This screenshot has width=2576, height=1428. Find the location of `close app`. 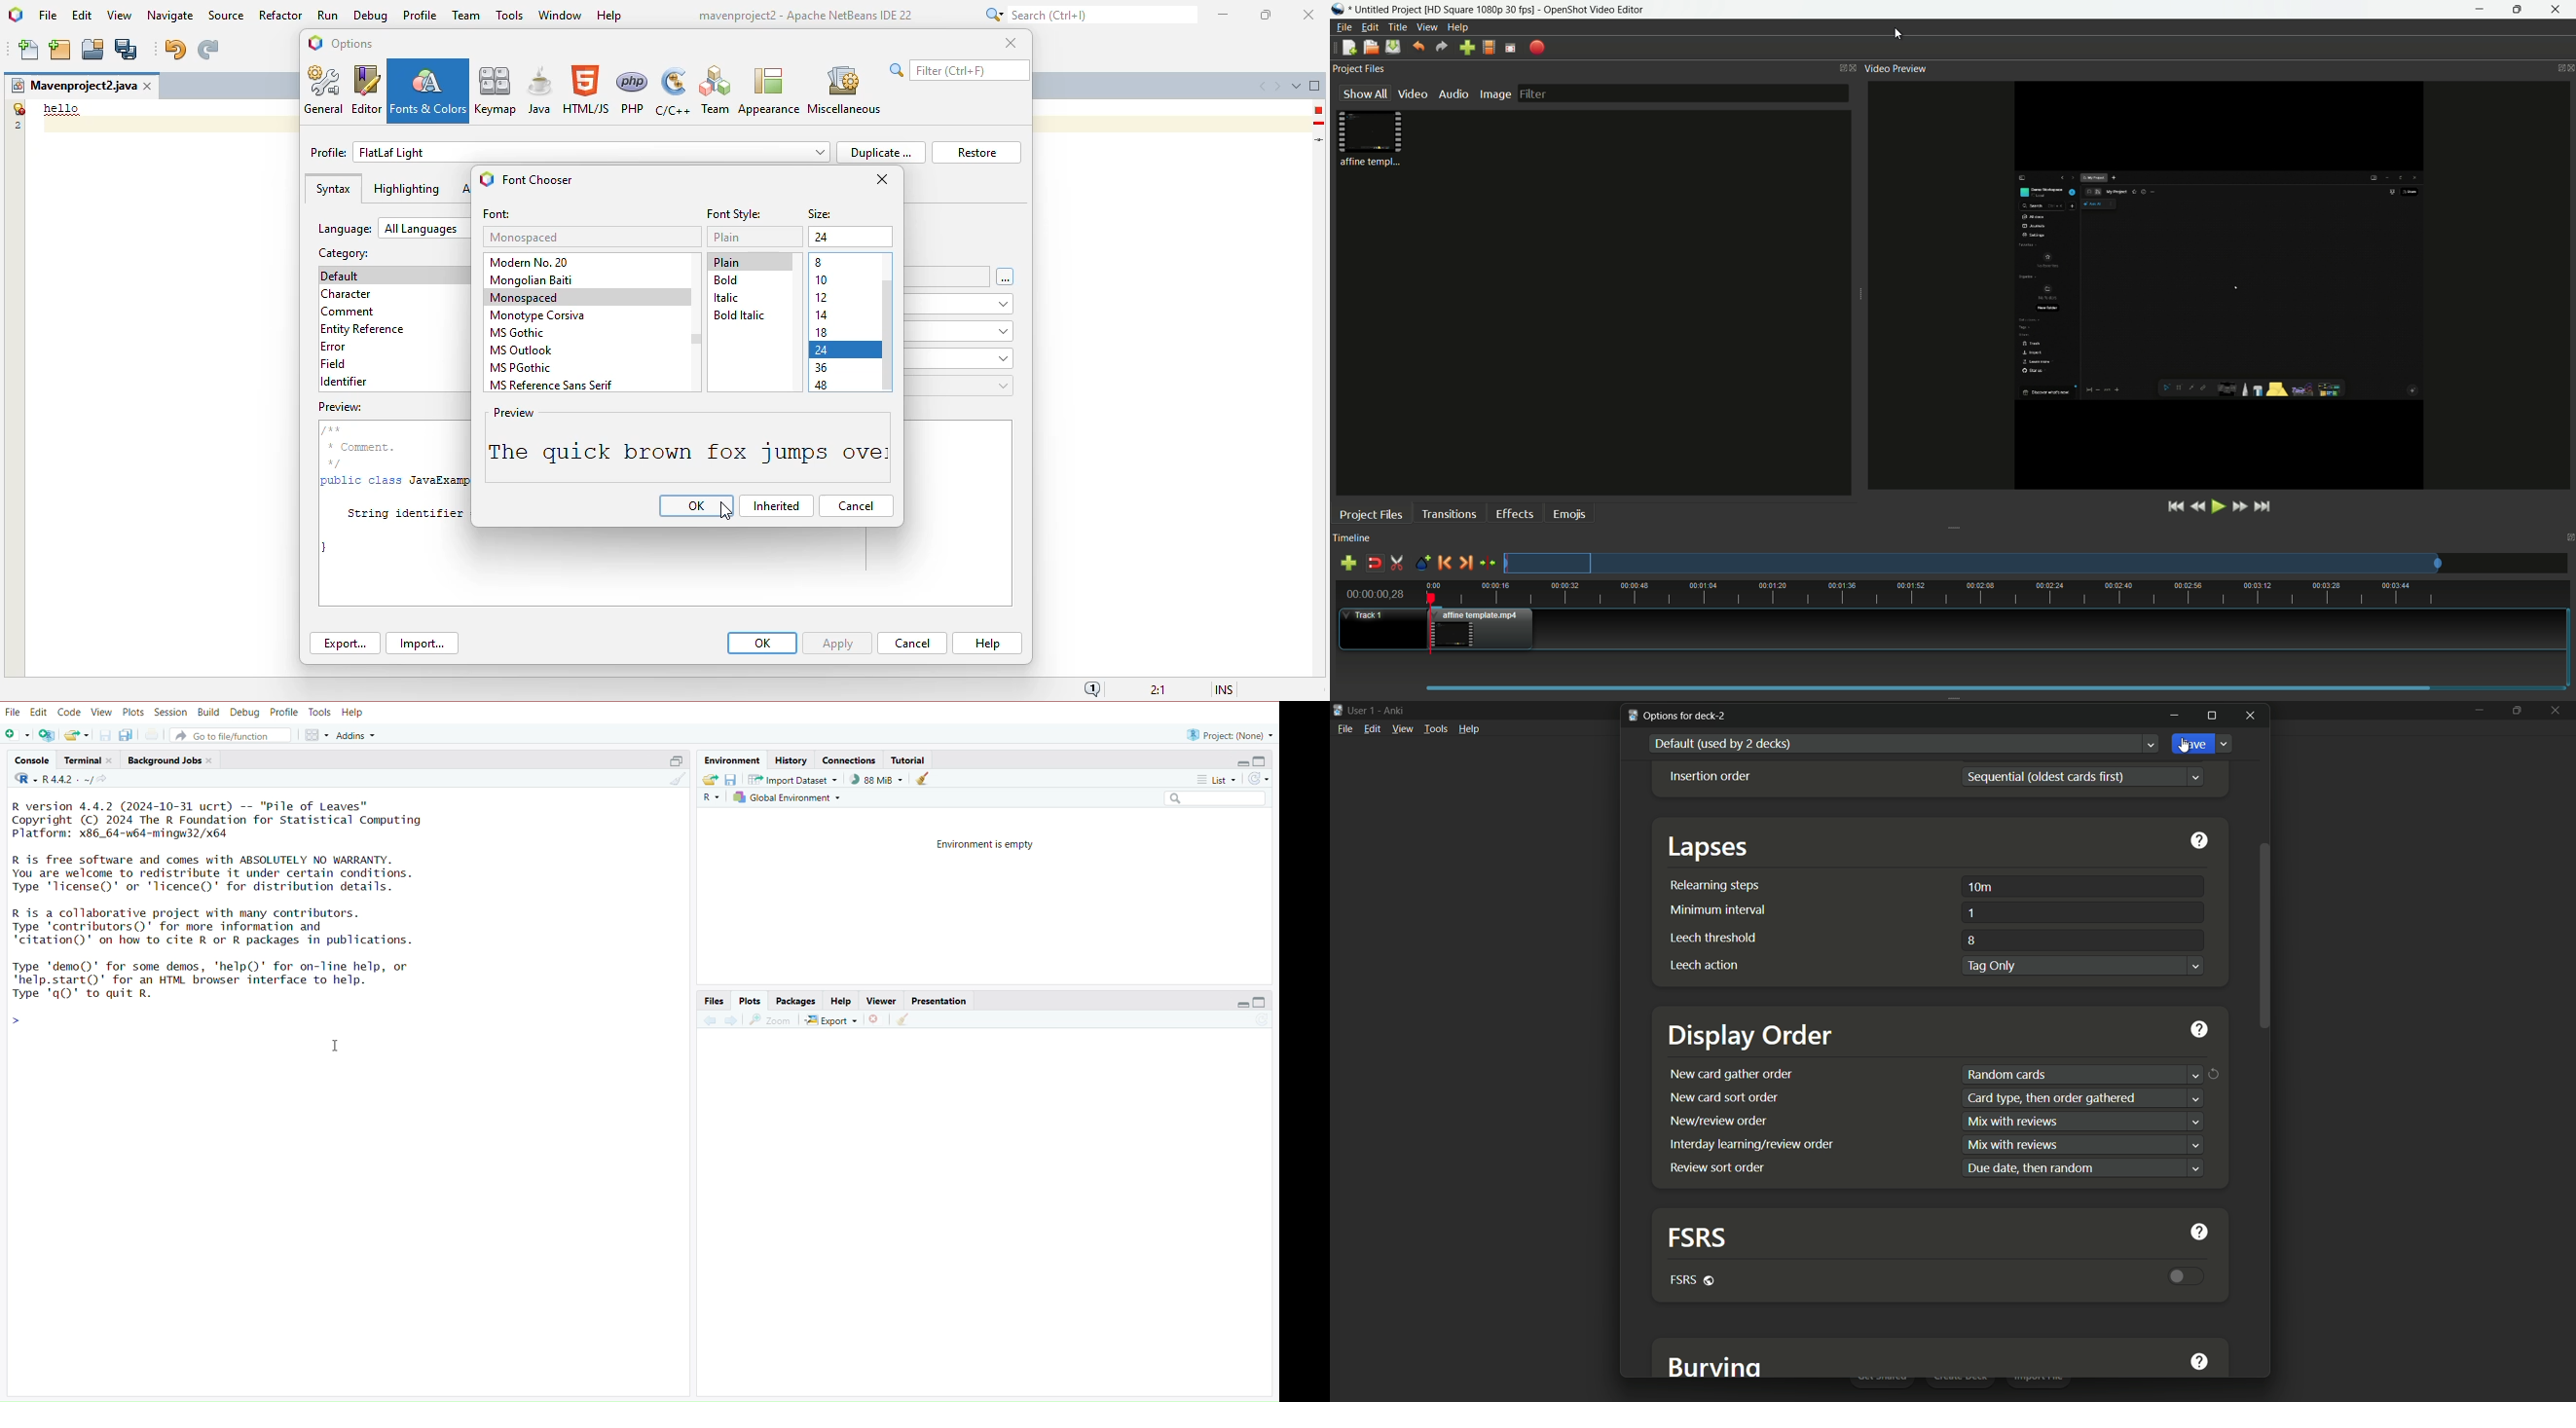

close app is located at coordinates (2559, 709).